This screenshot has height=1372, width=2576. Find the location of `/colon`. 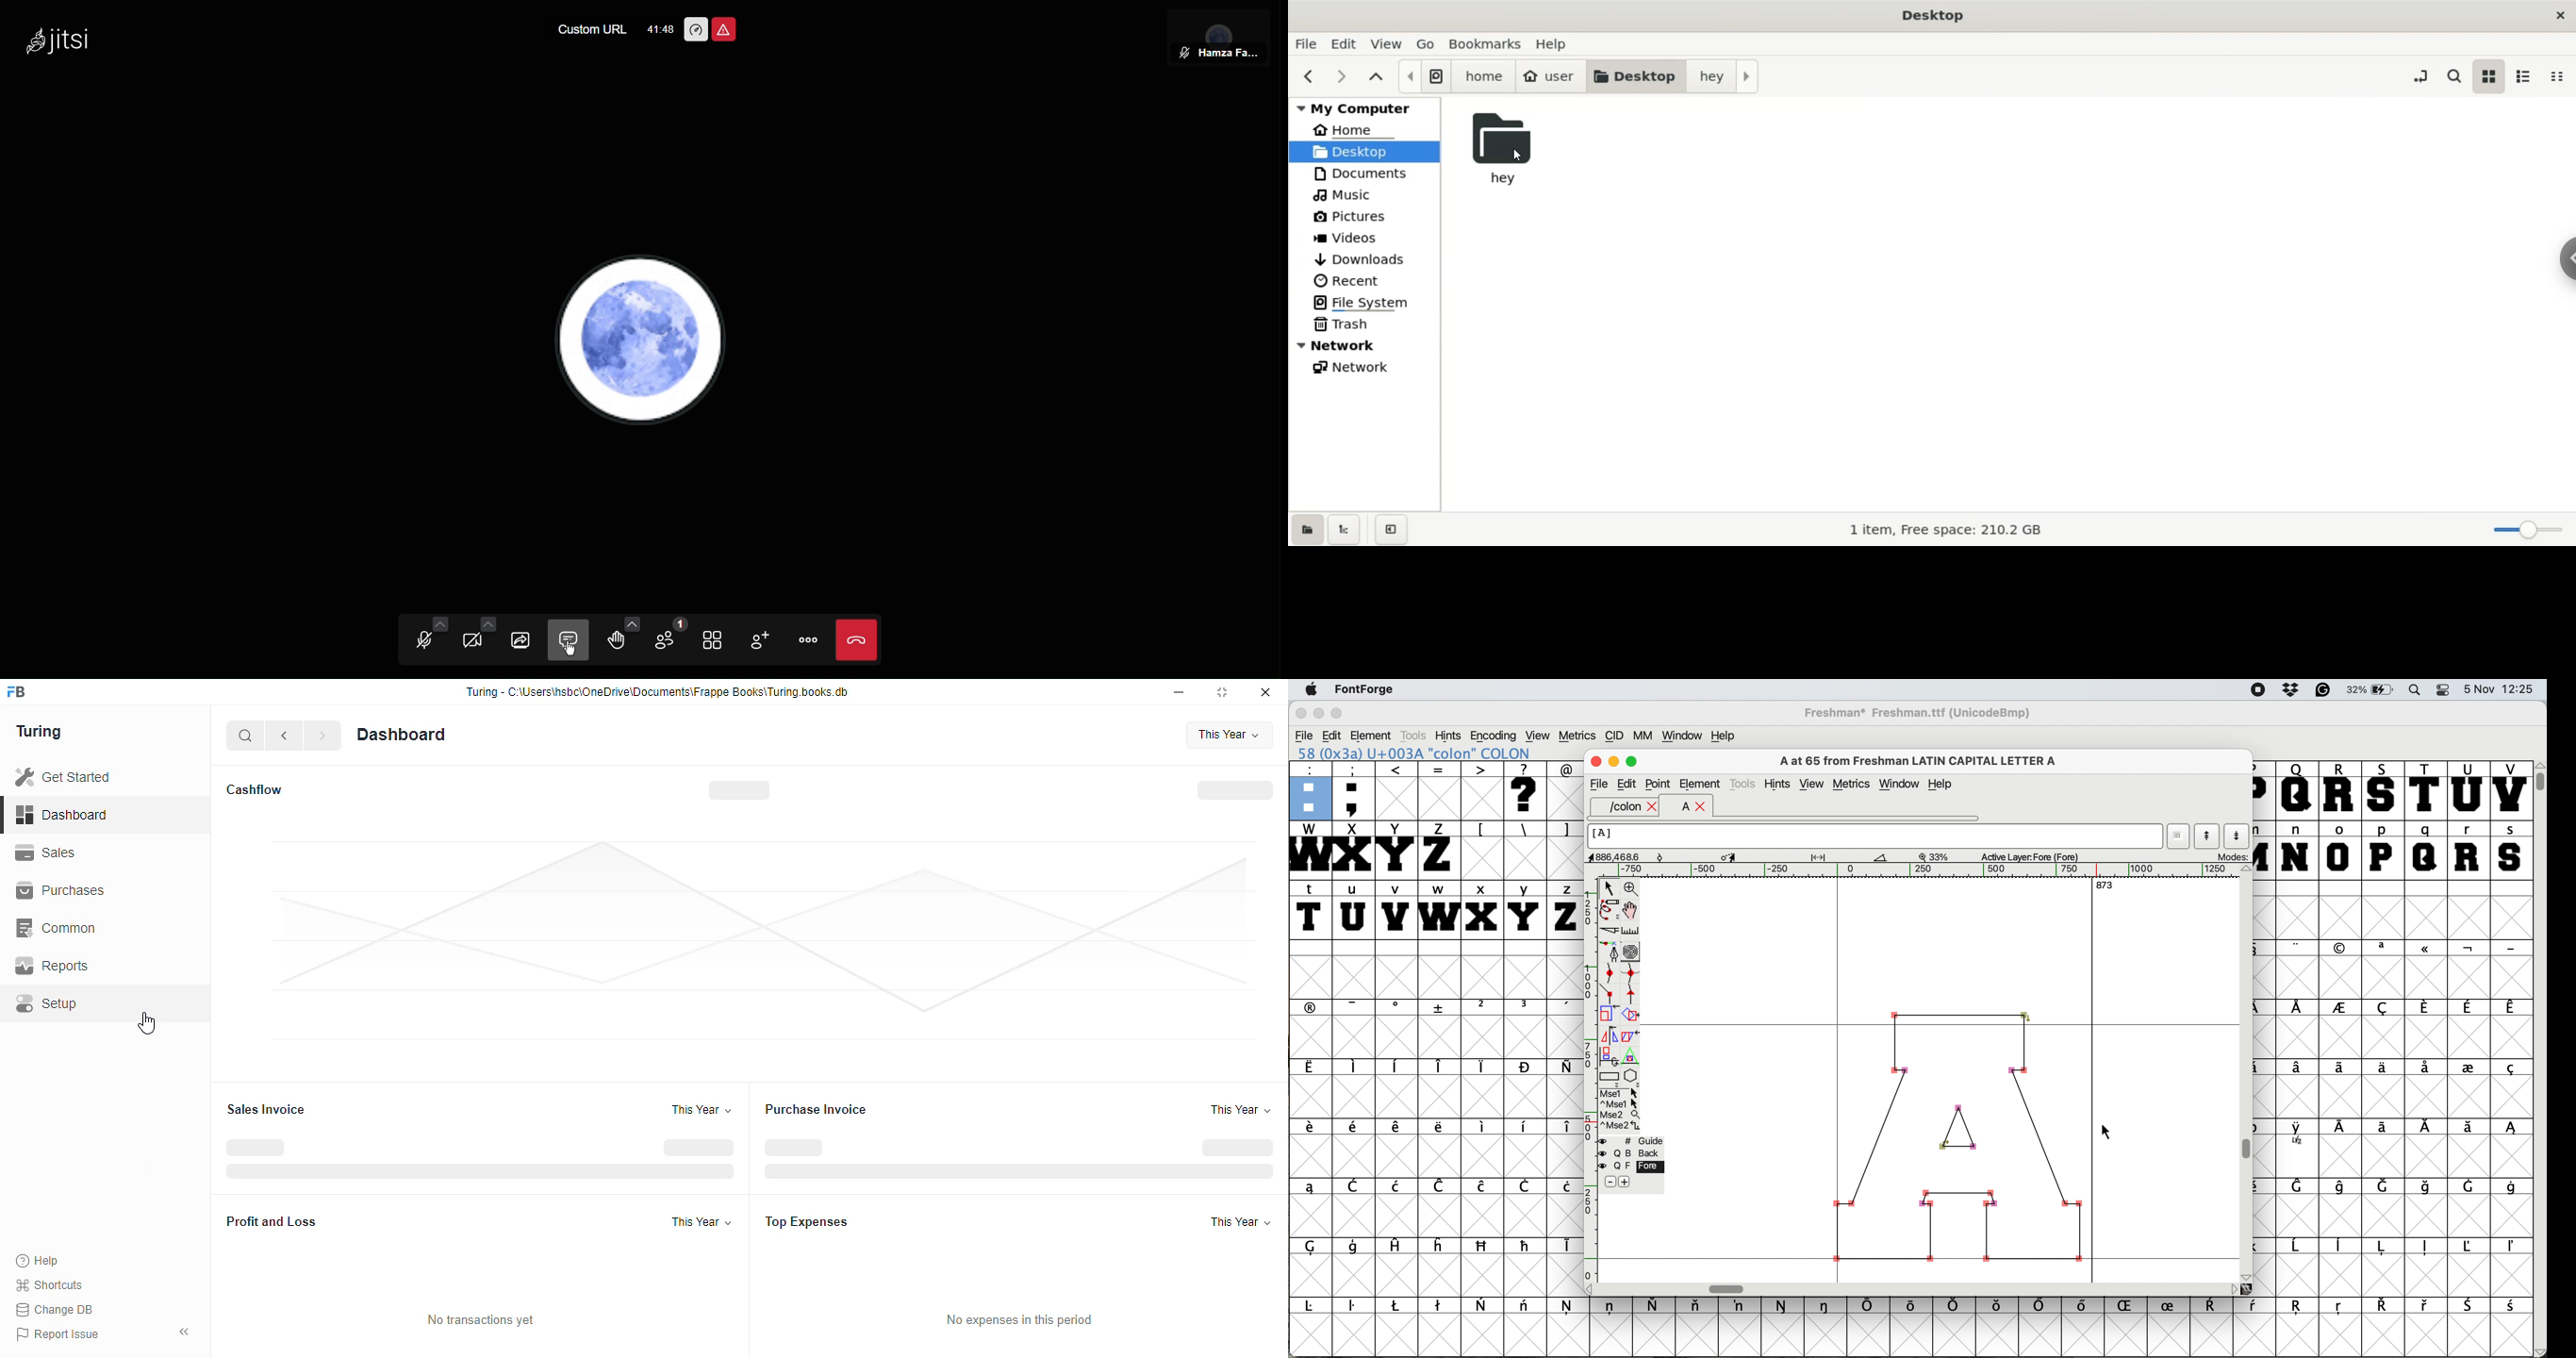

/colon is located at coordinates (1618, 807).